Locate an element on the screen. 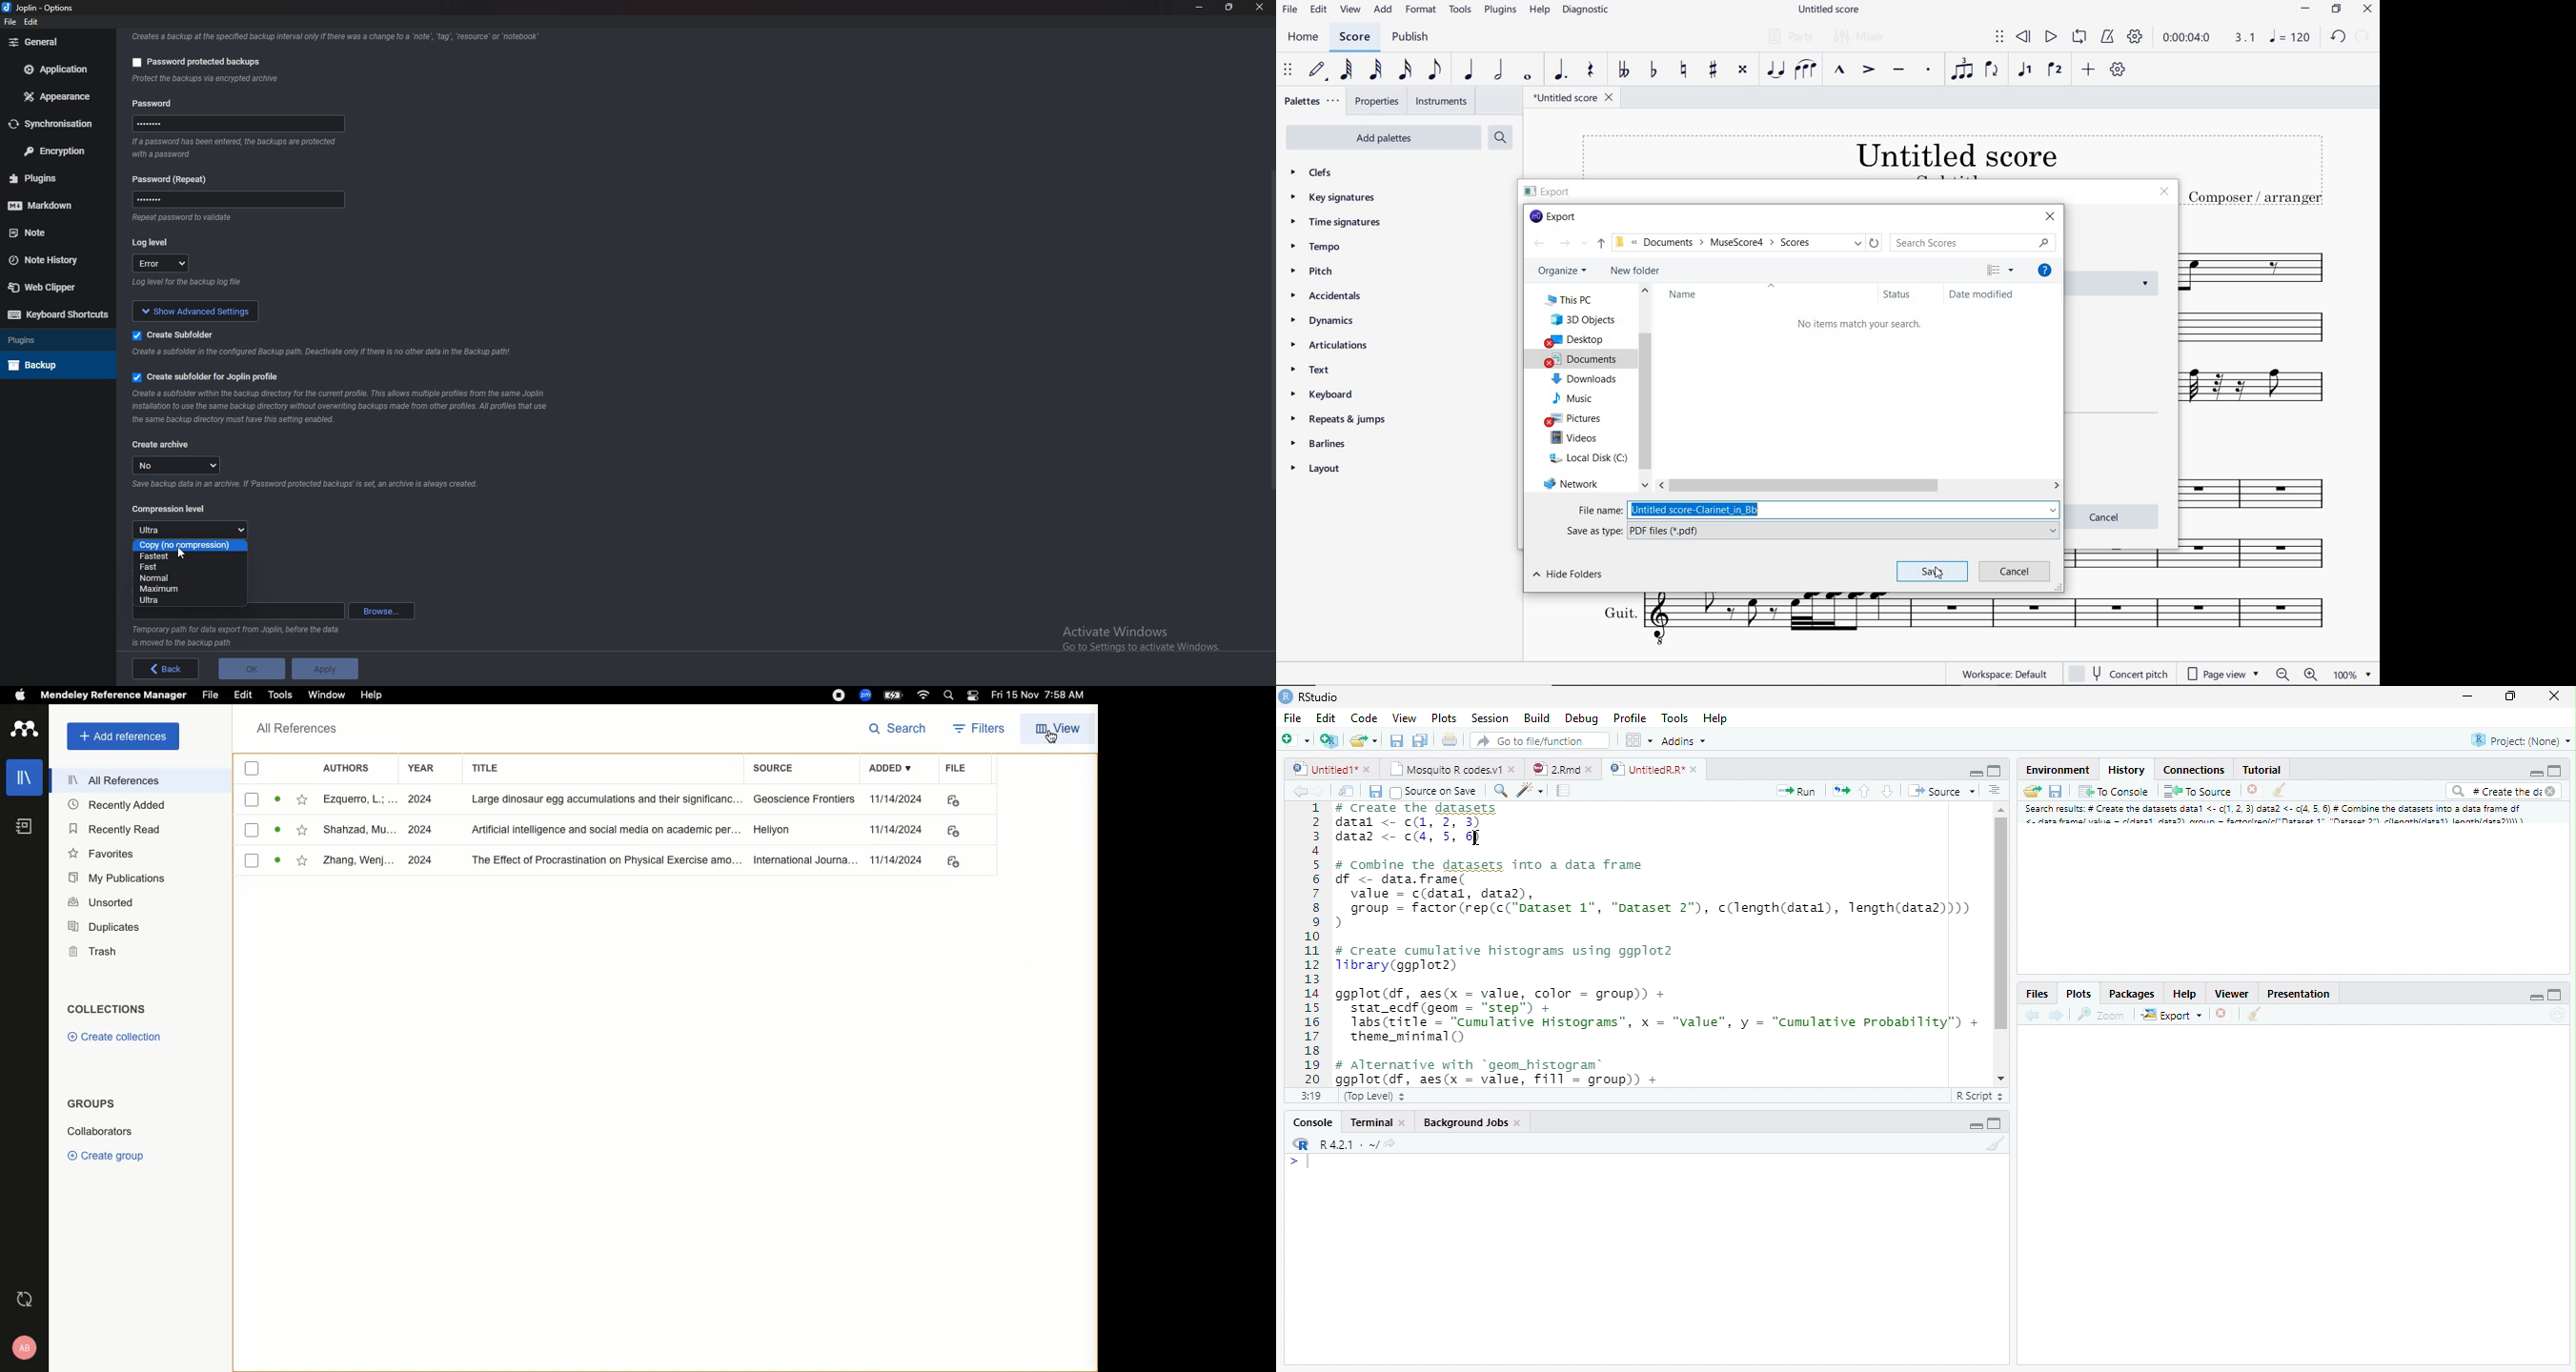 The height and width of the screenshot is (1372, 2576). Minimize is located at coordinates (2535, 774).